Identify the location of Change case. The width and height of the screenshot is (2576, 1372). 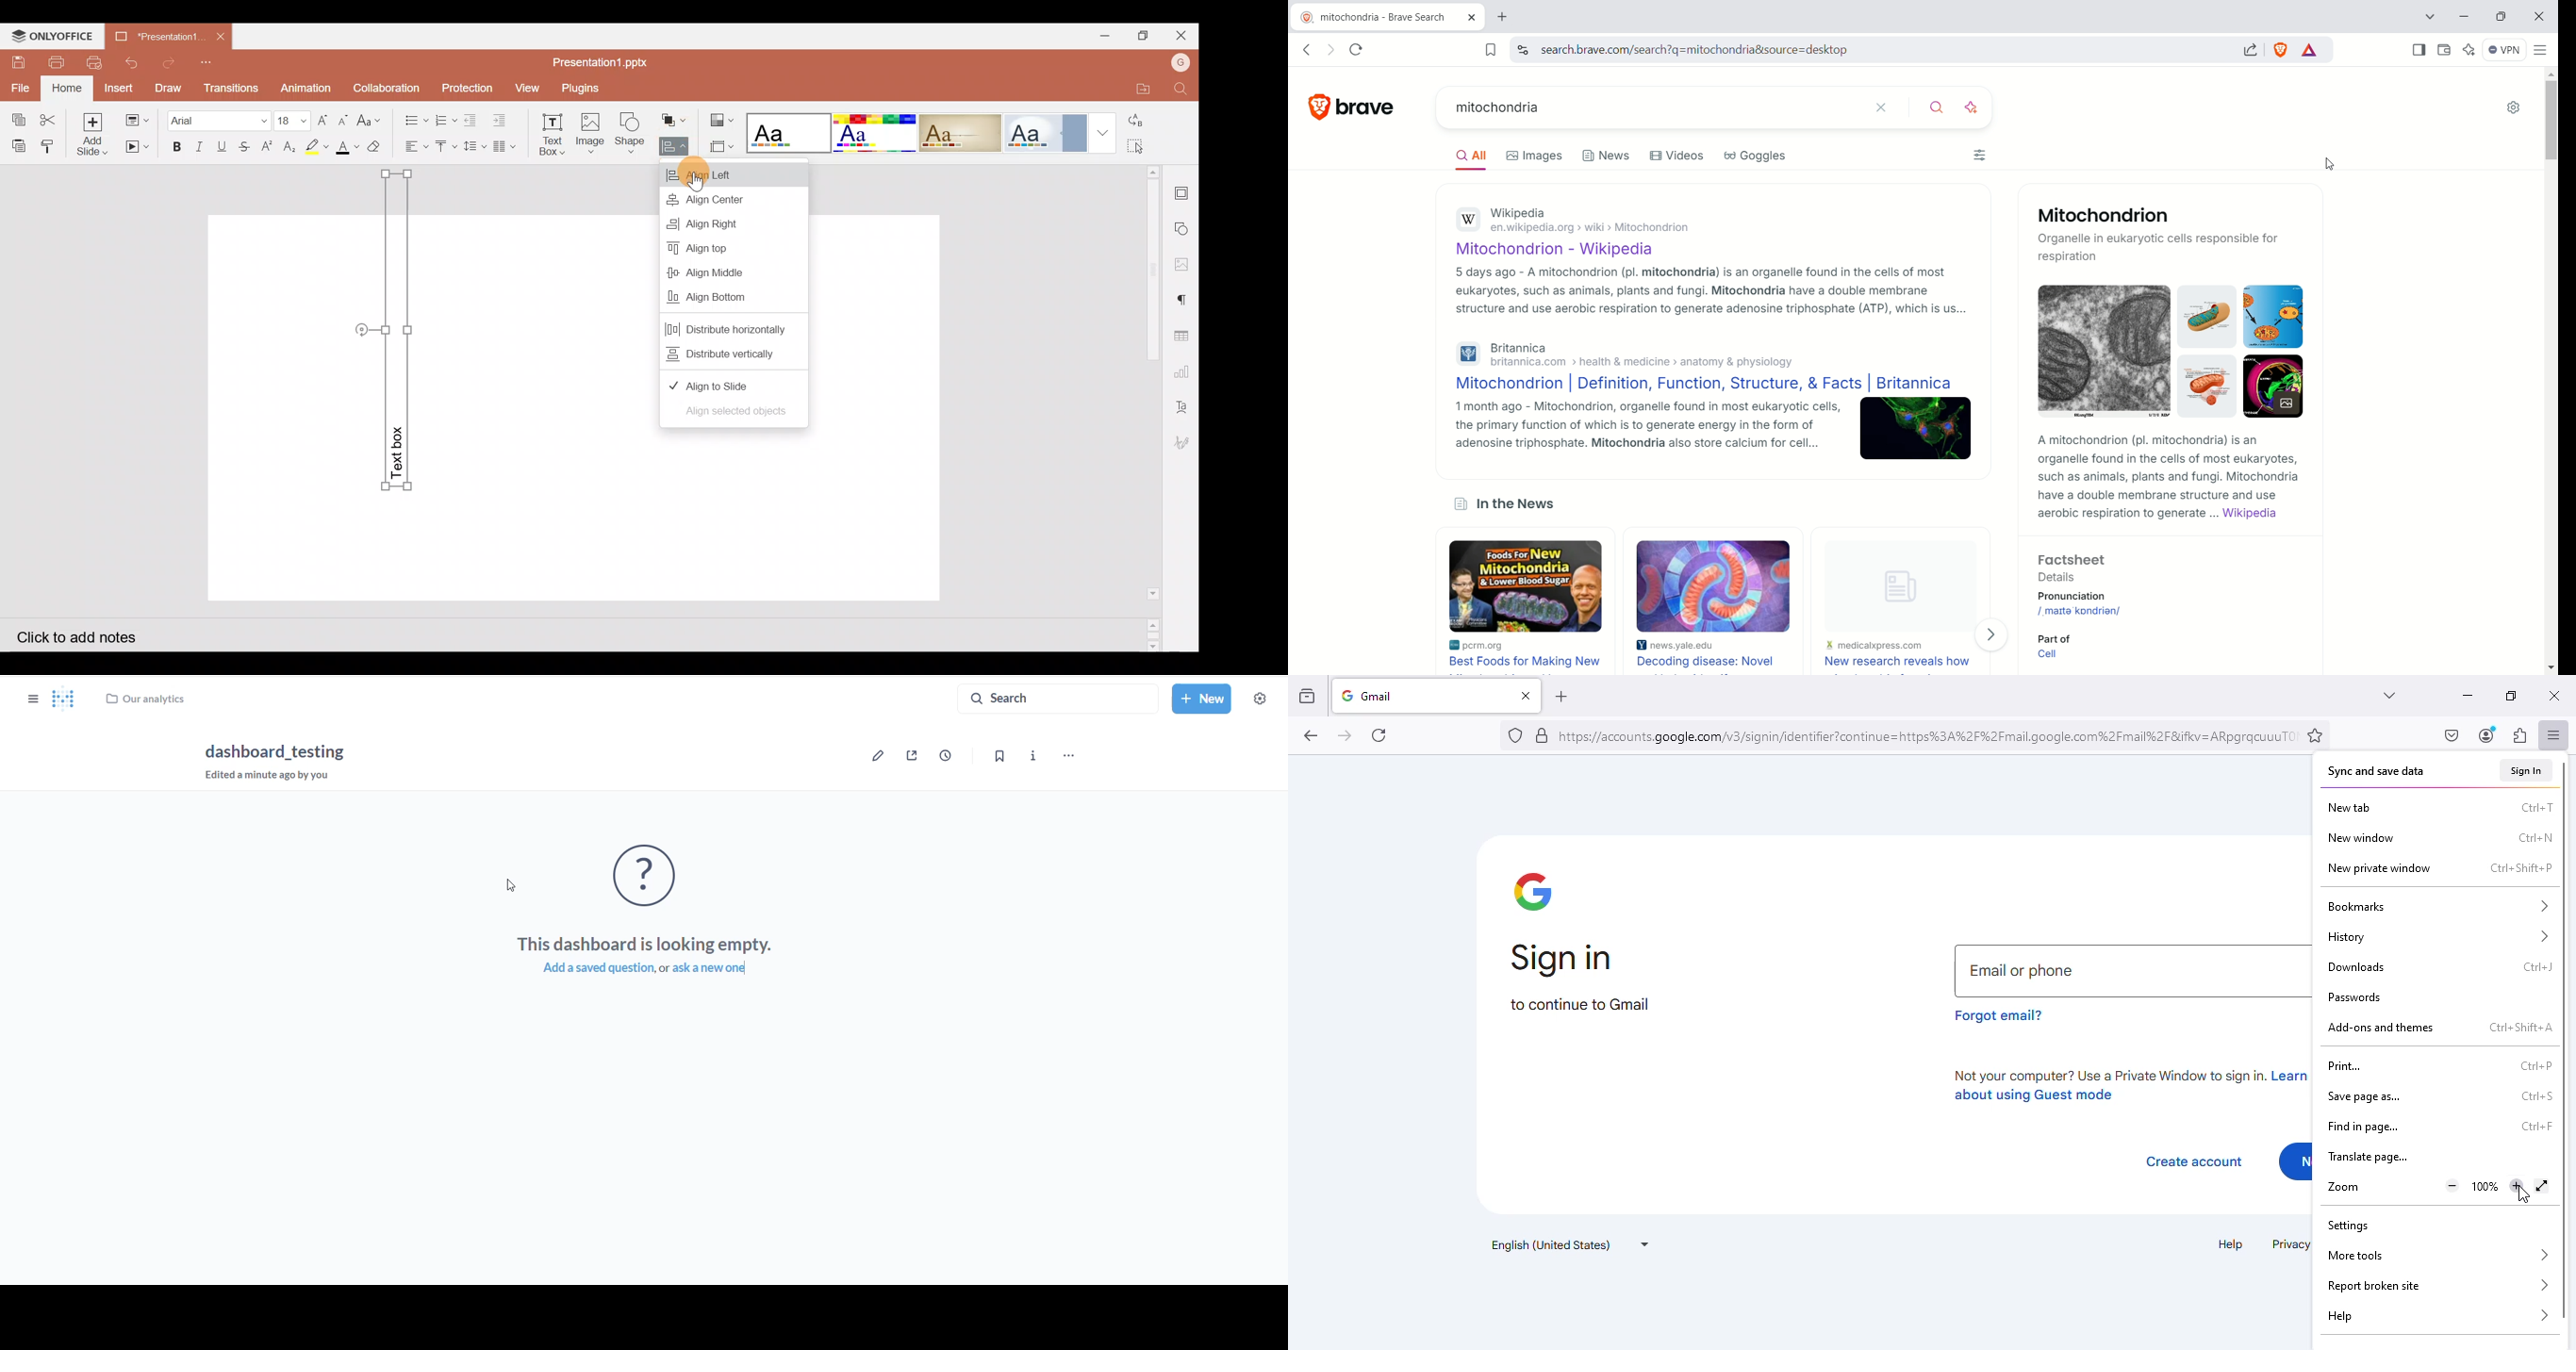
(372, 118).